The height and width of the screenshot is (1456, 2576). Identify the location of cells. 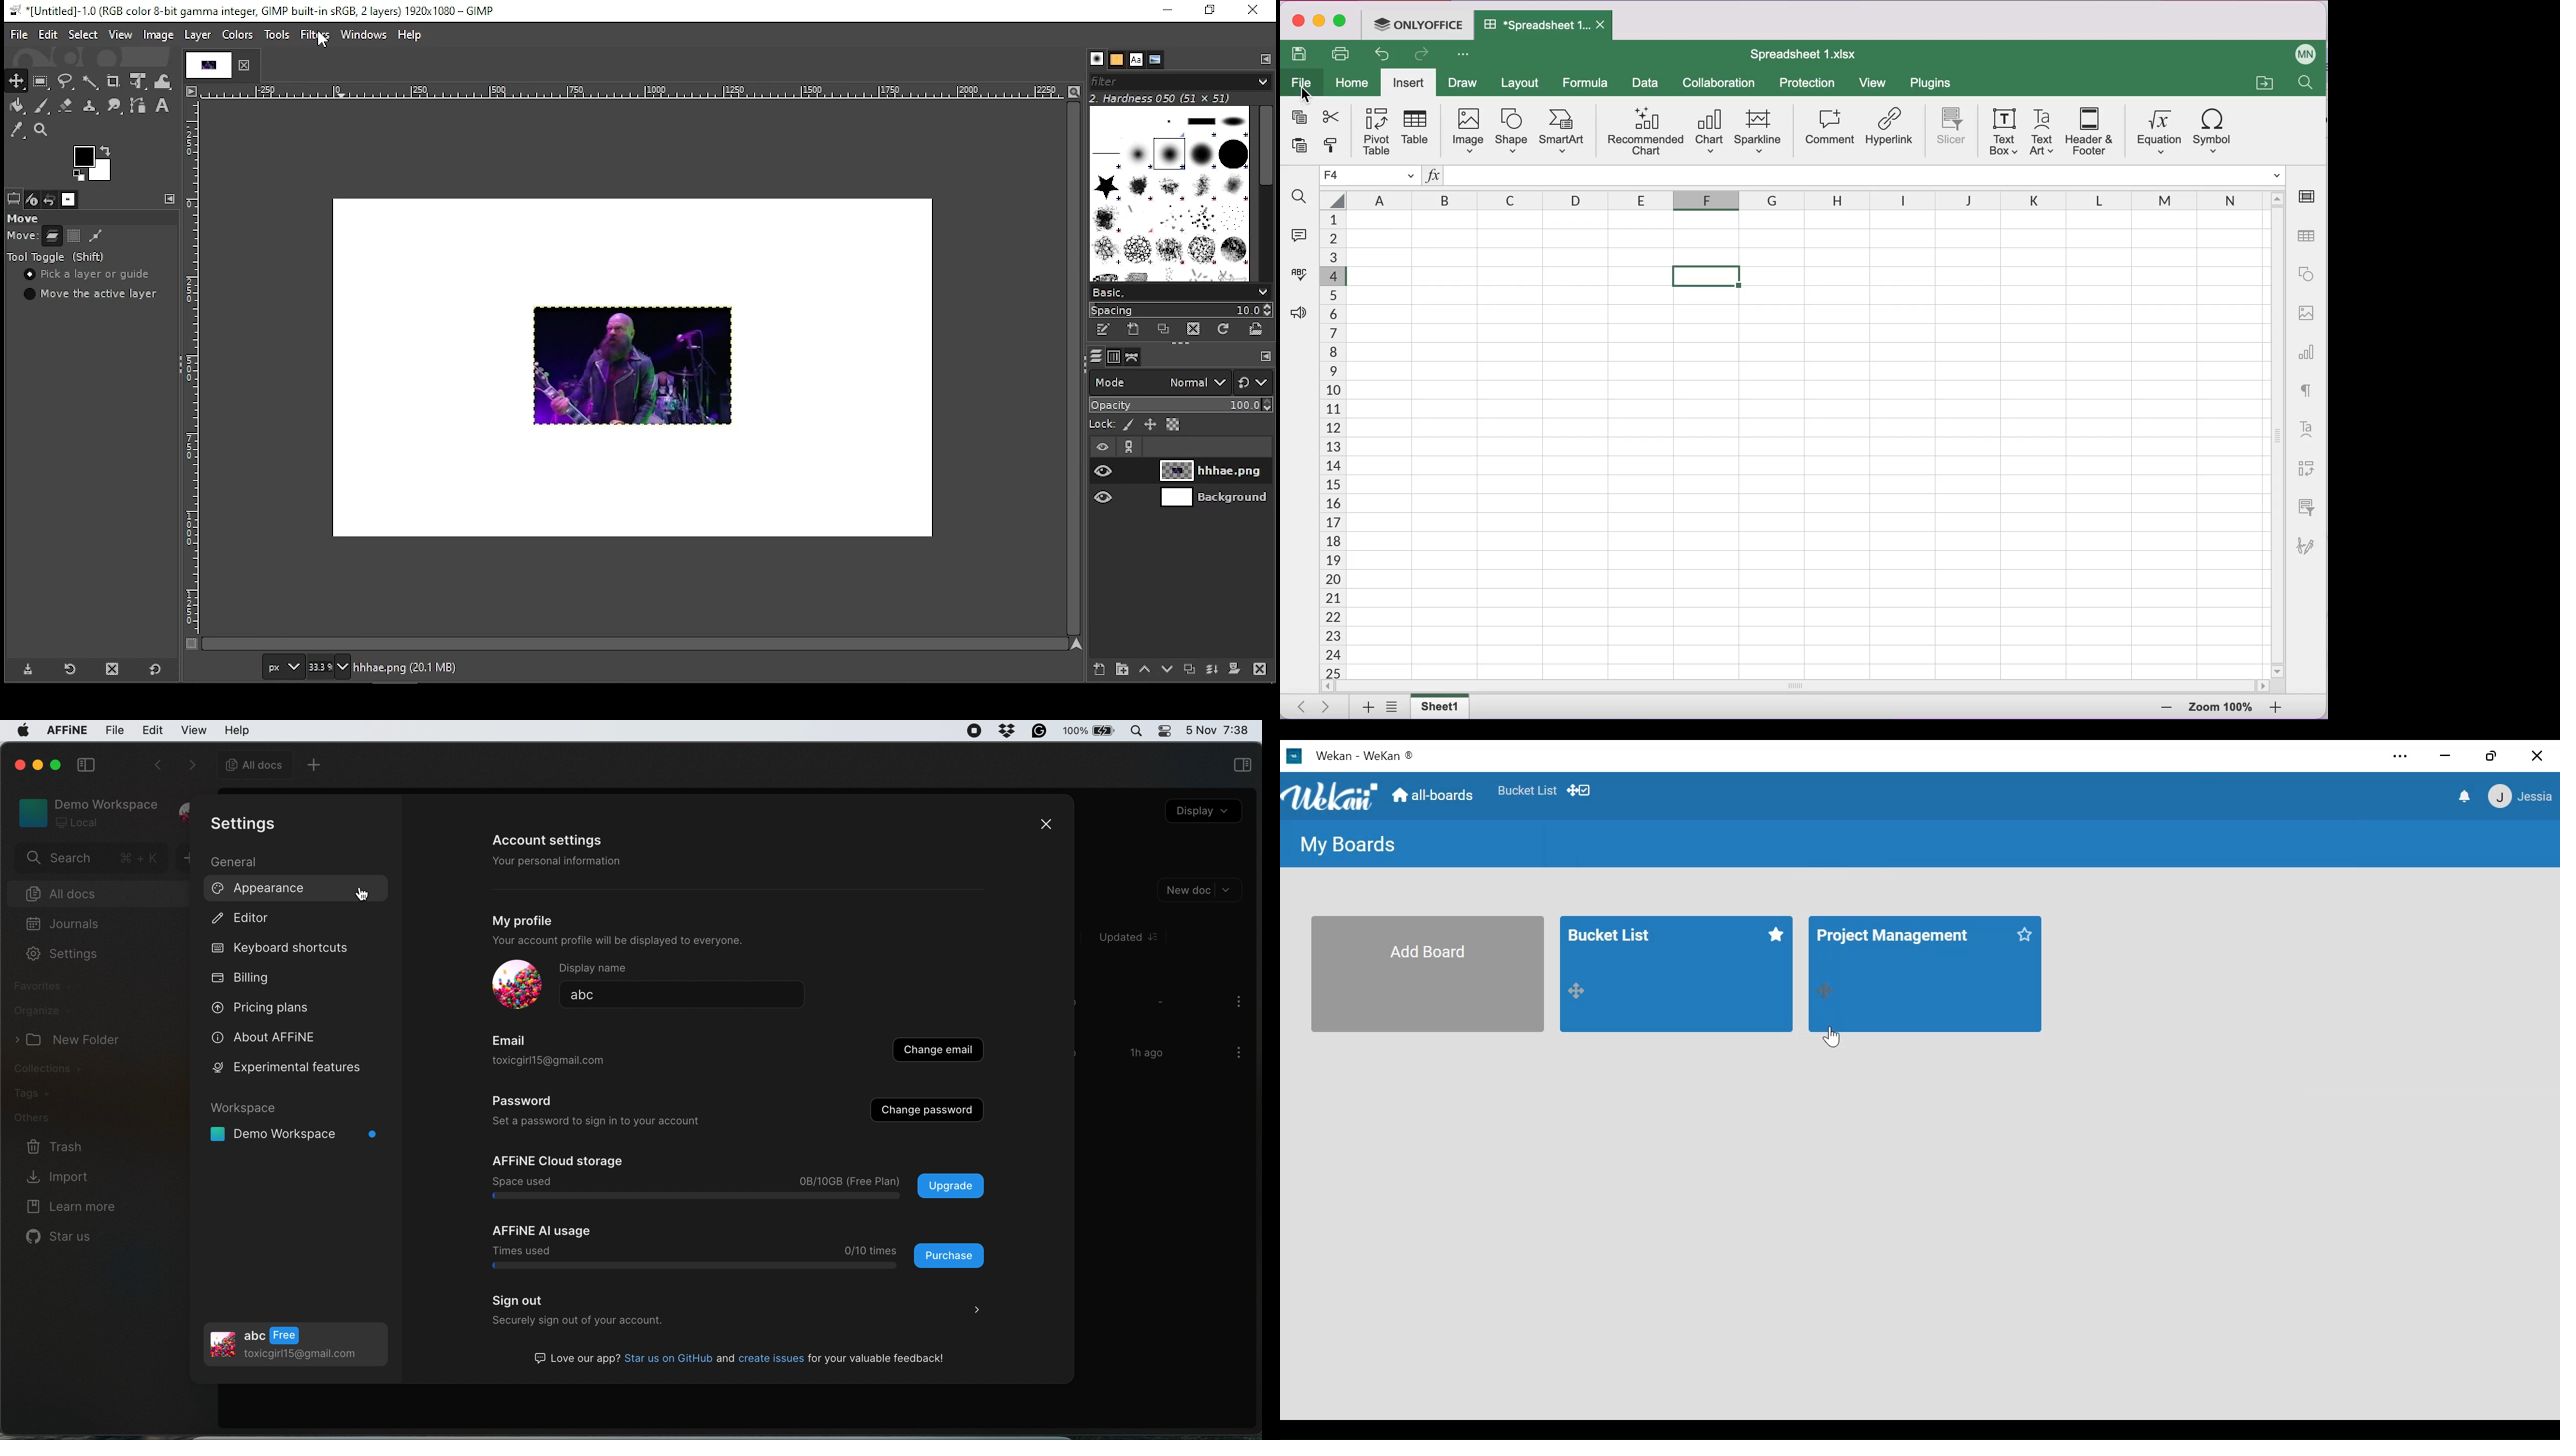
(1332, 445).